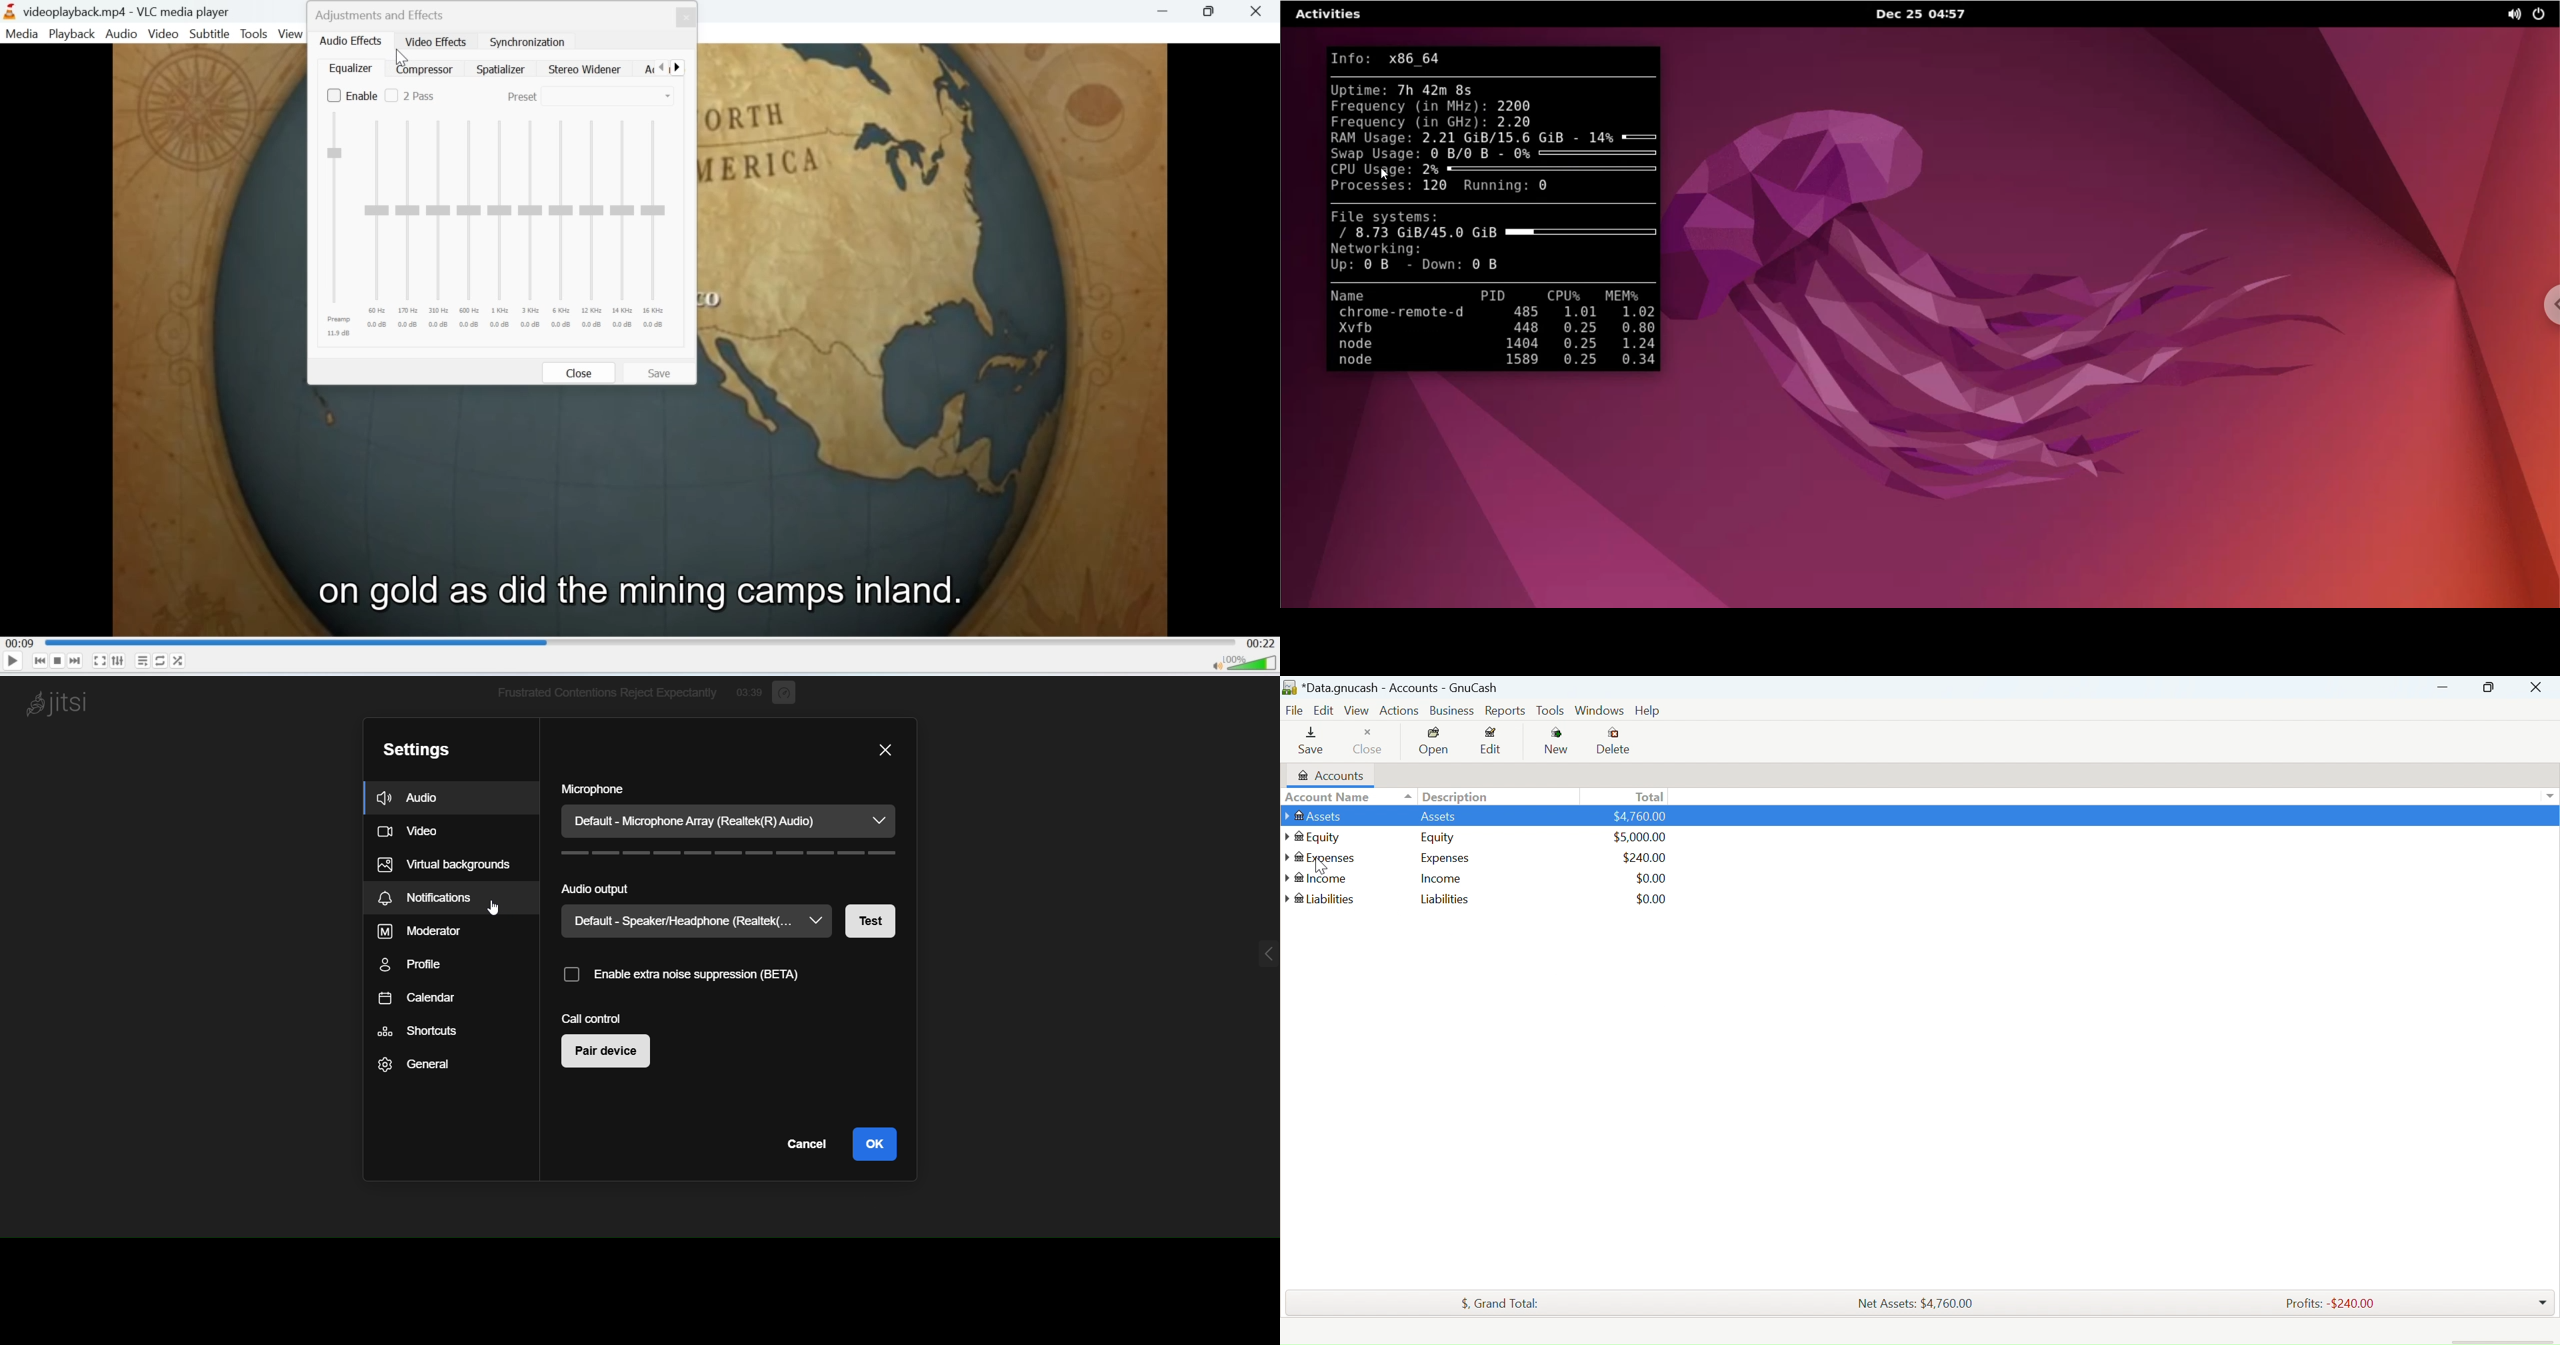 This screenshot has height=1372, width=2576. What do you see at coordinates (1321, 865) in the screenshot?
I see `Cursor Position` at bounding box center [1321, 865].